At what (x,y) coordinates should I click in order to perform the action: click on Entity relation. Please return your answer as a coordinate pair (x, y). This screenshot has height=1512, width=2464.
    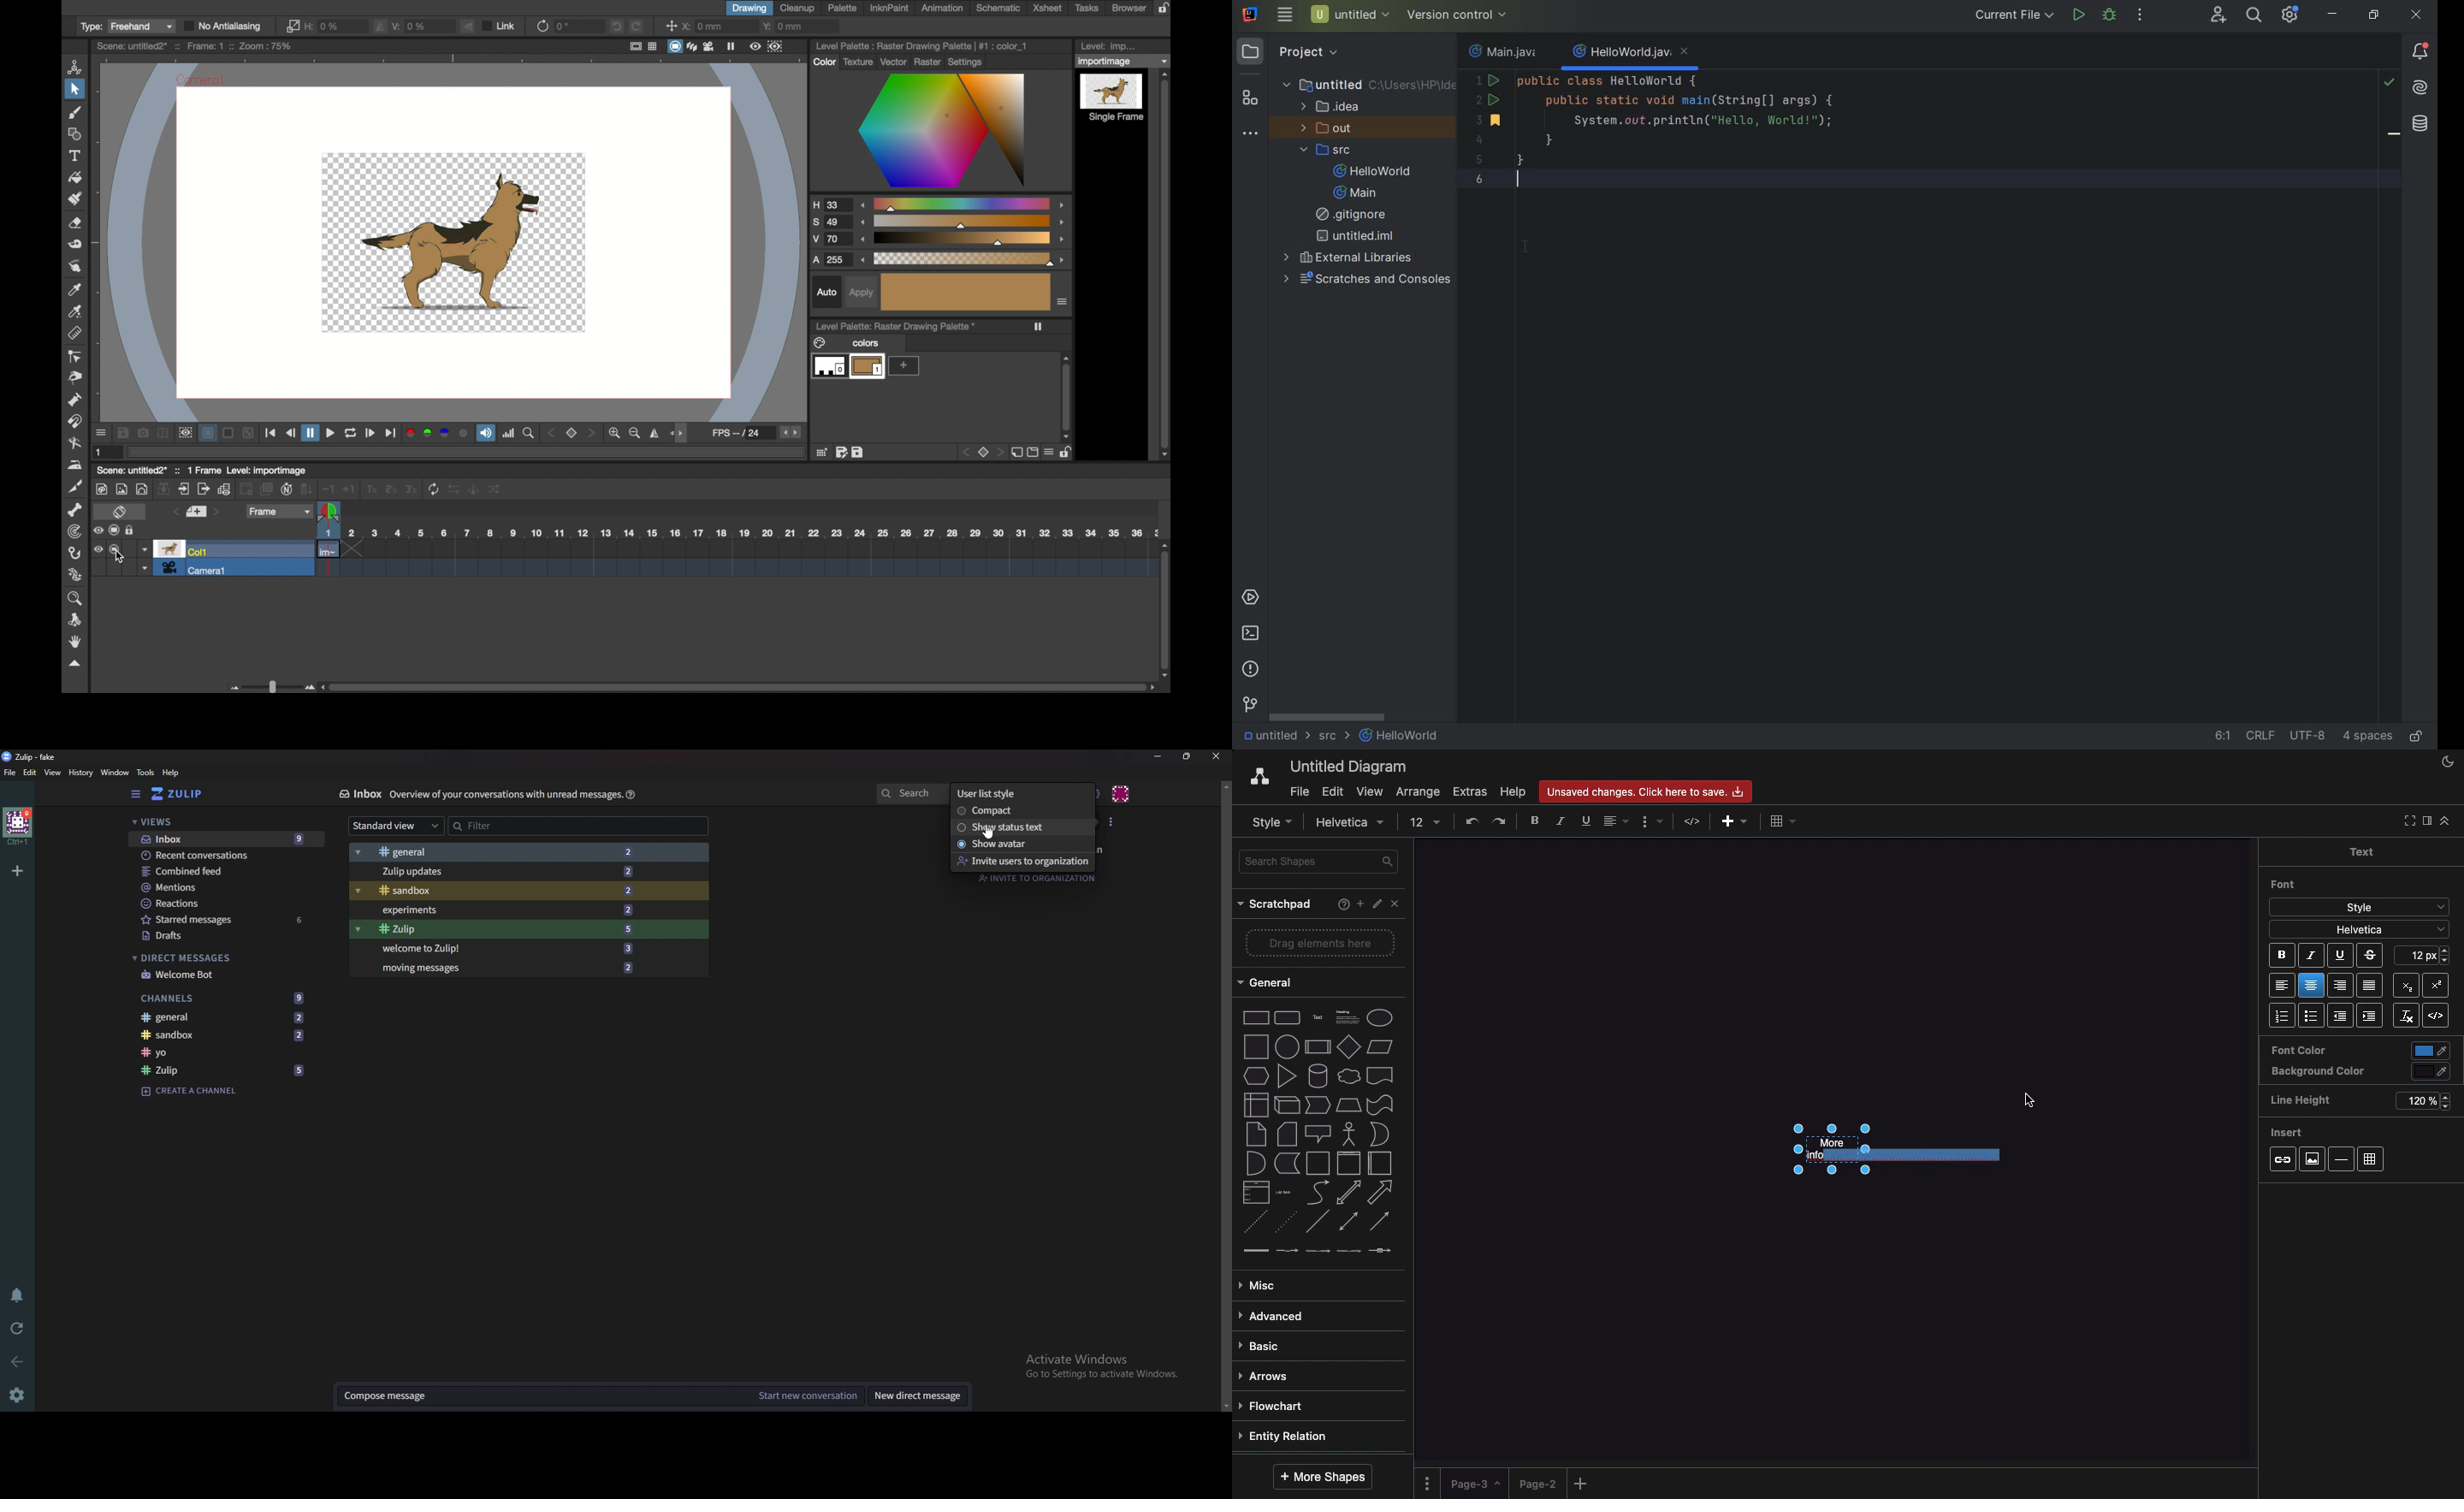
    Looking at the image, I should click on (1286, 1437).